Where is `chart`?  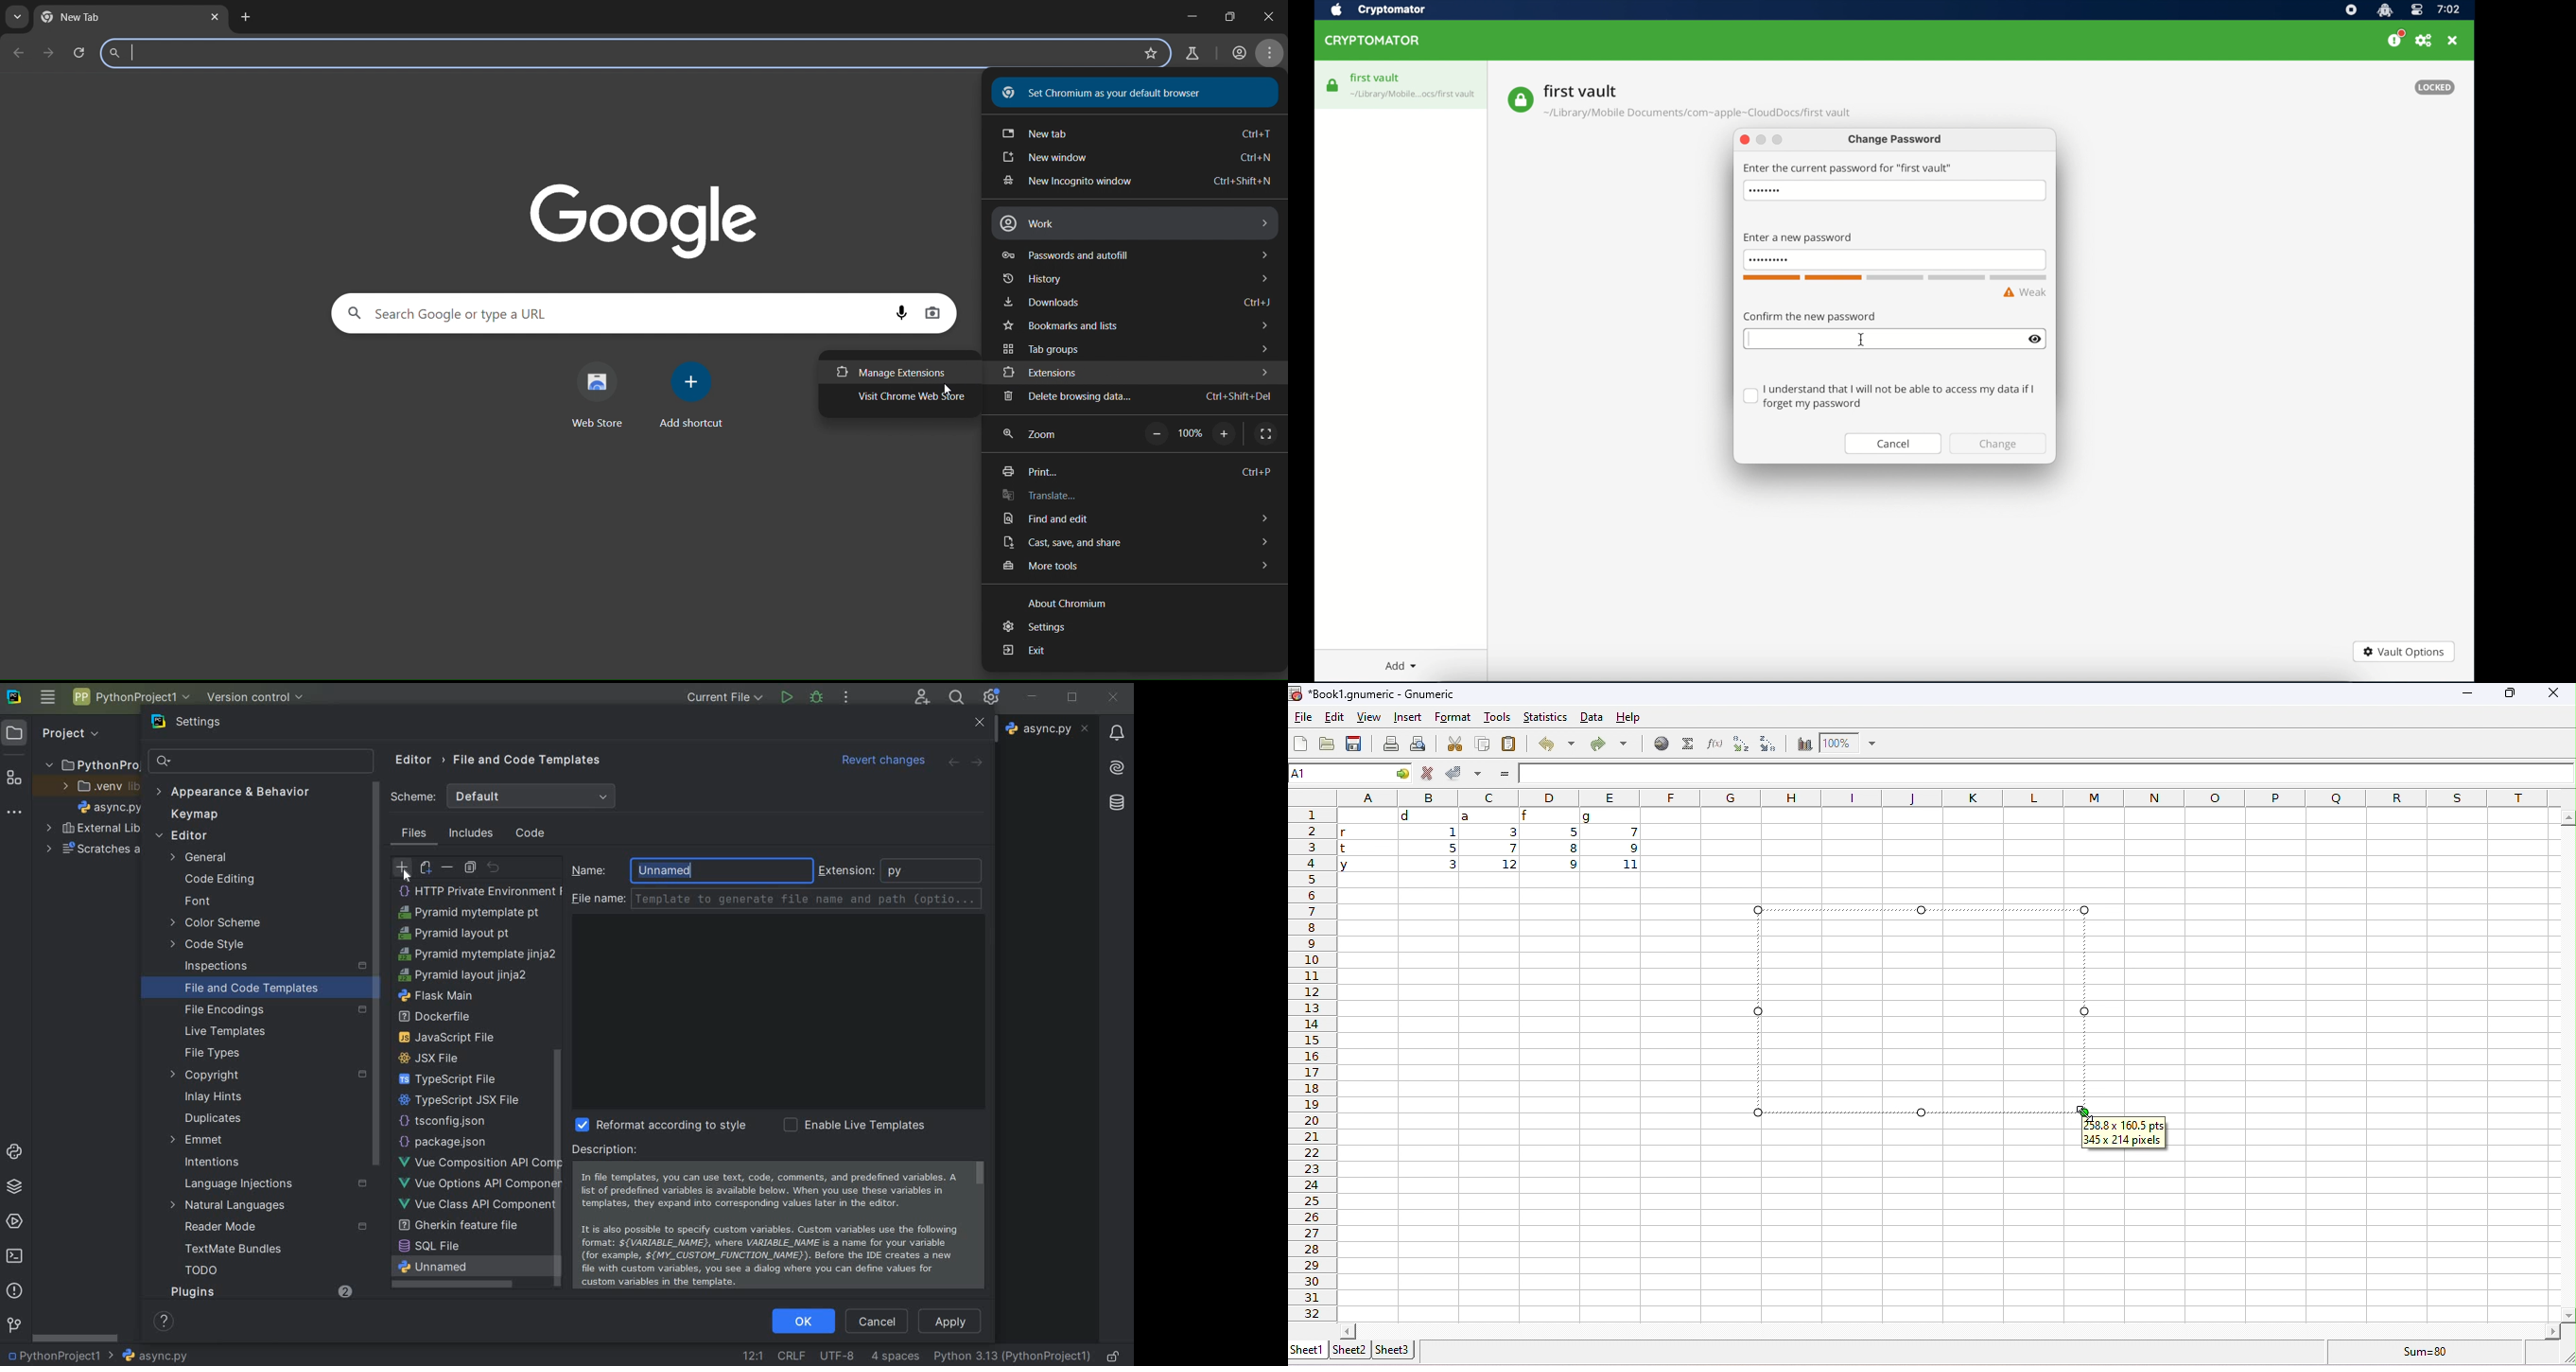 chart is located at coordinates (1801, 744).